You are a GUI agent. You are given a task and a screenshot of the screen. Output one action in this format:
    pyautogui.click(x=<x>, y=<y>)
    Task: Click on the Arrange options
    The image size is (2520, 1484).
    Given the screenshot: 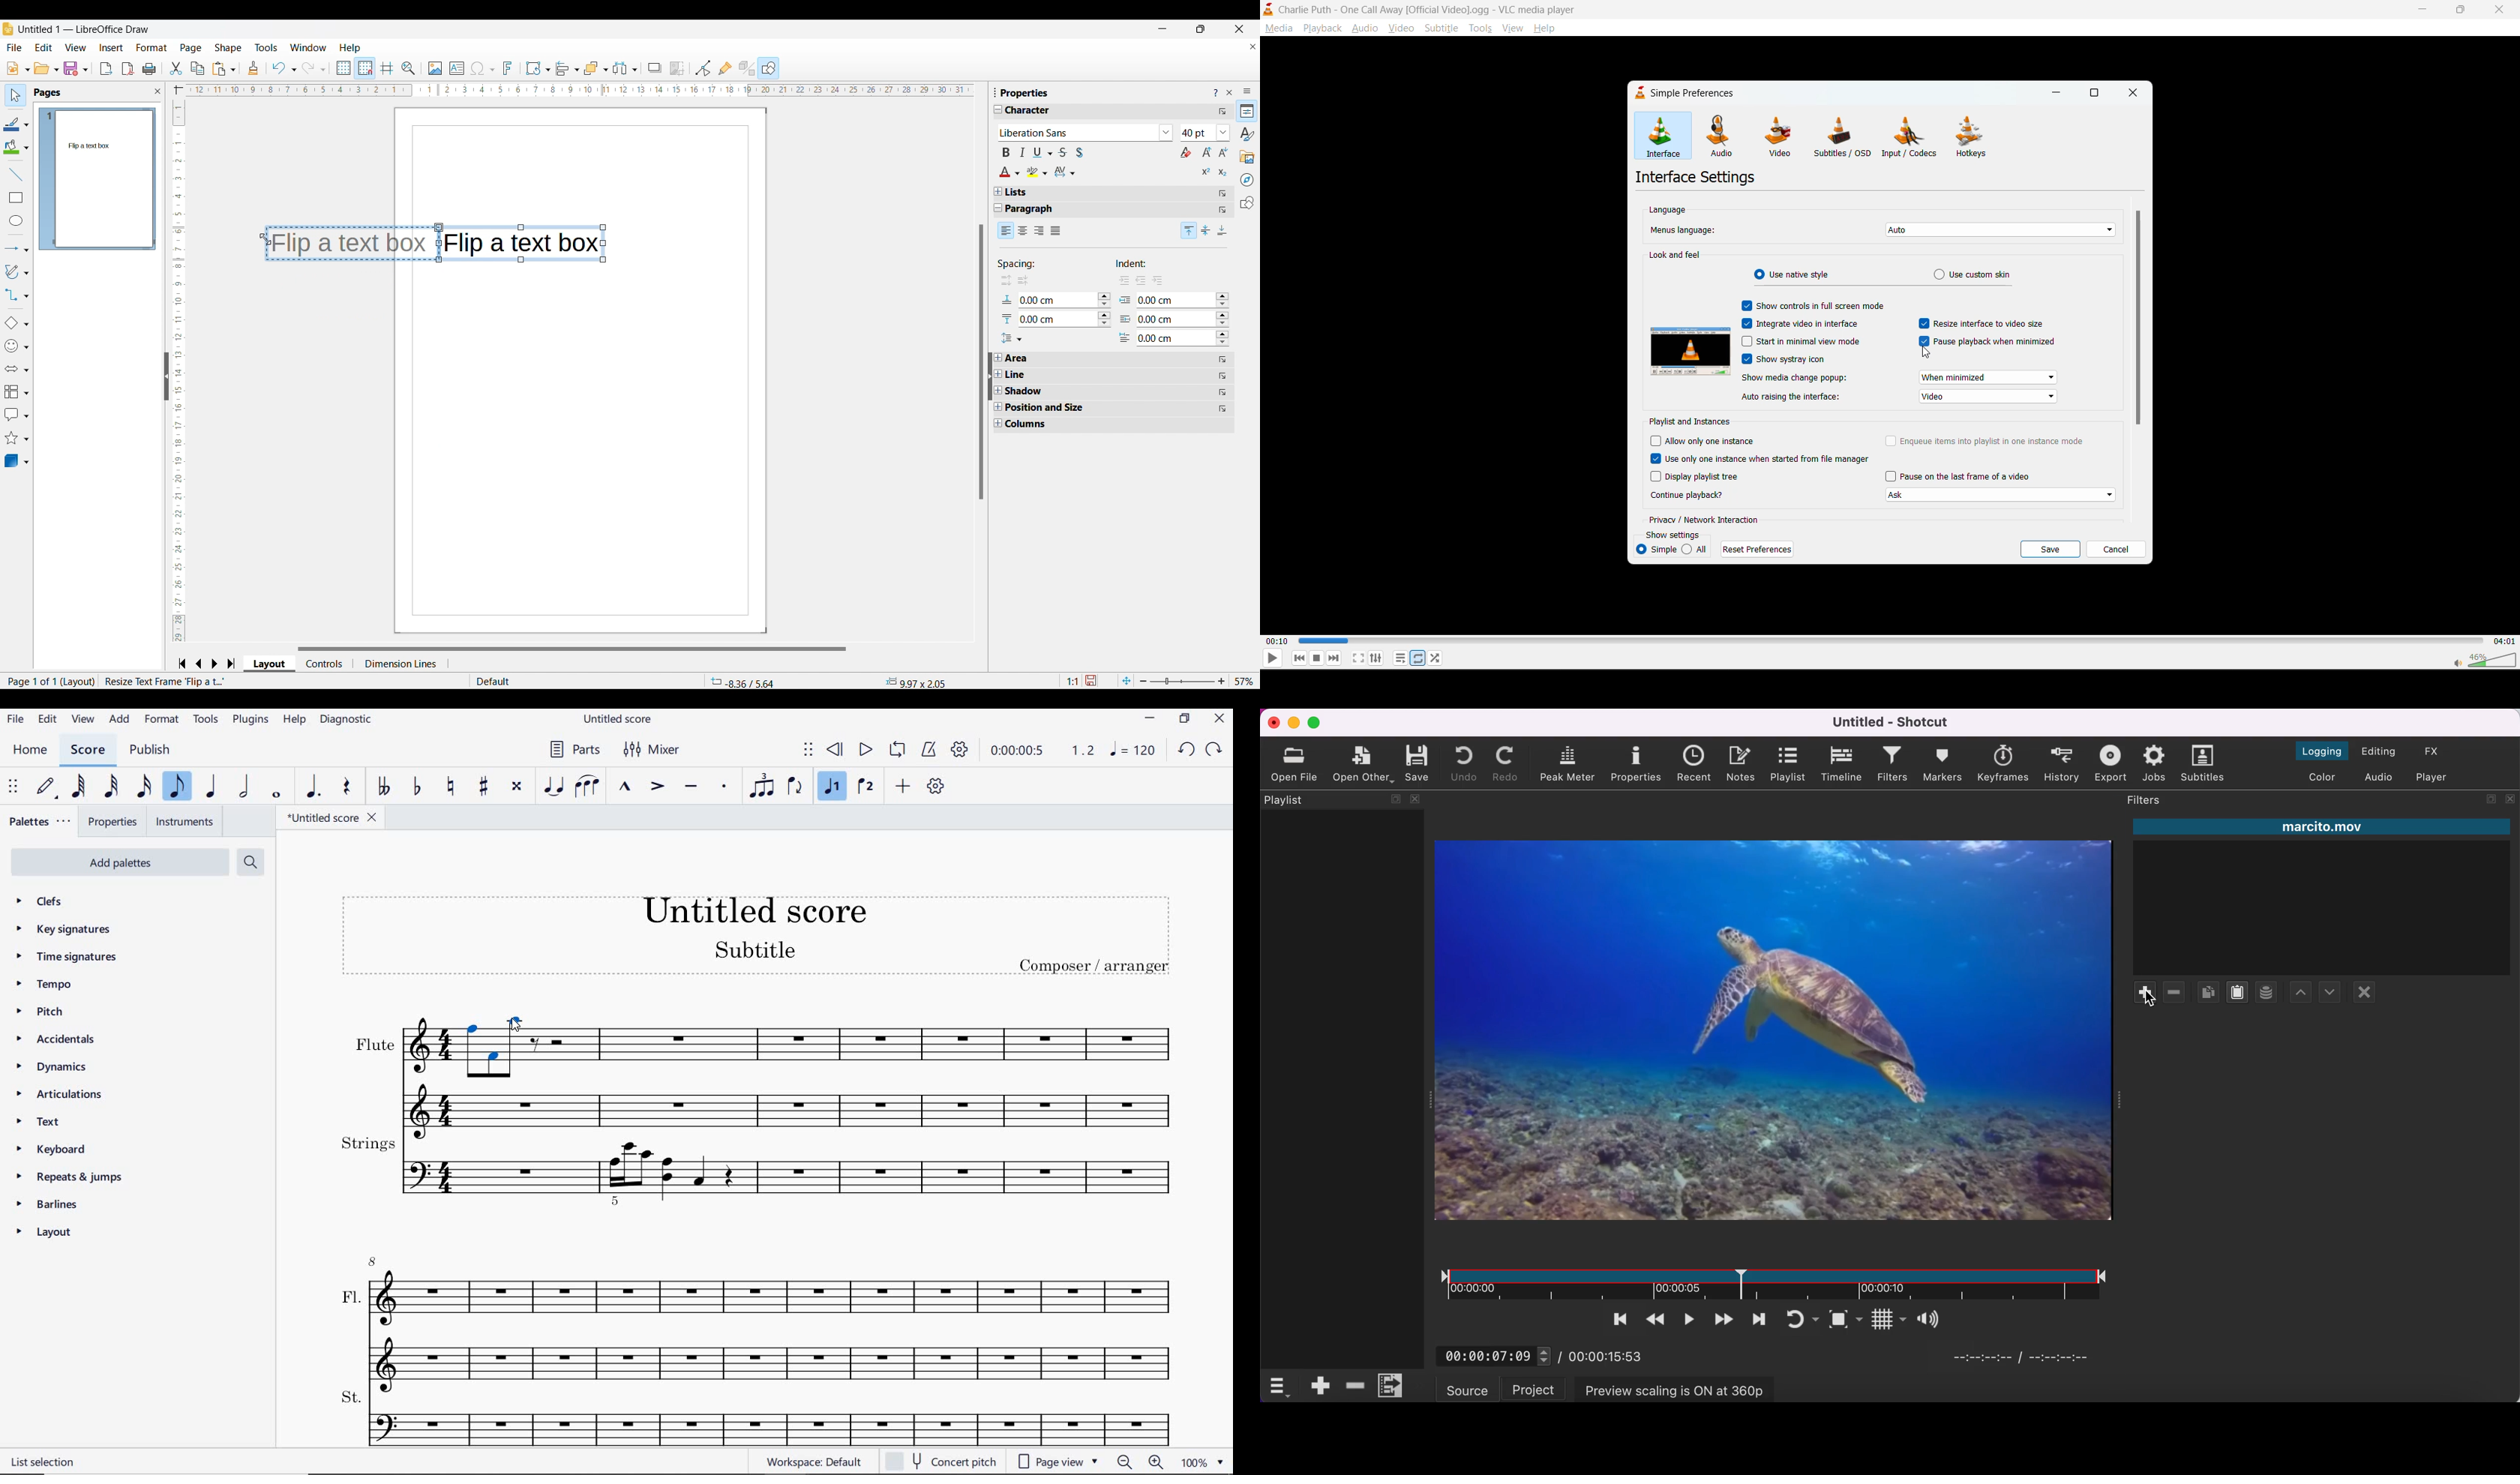 What is the action you would take?
    pyautogui.click(x=596, y=69)
    